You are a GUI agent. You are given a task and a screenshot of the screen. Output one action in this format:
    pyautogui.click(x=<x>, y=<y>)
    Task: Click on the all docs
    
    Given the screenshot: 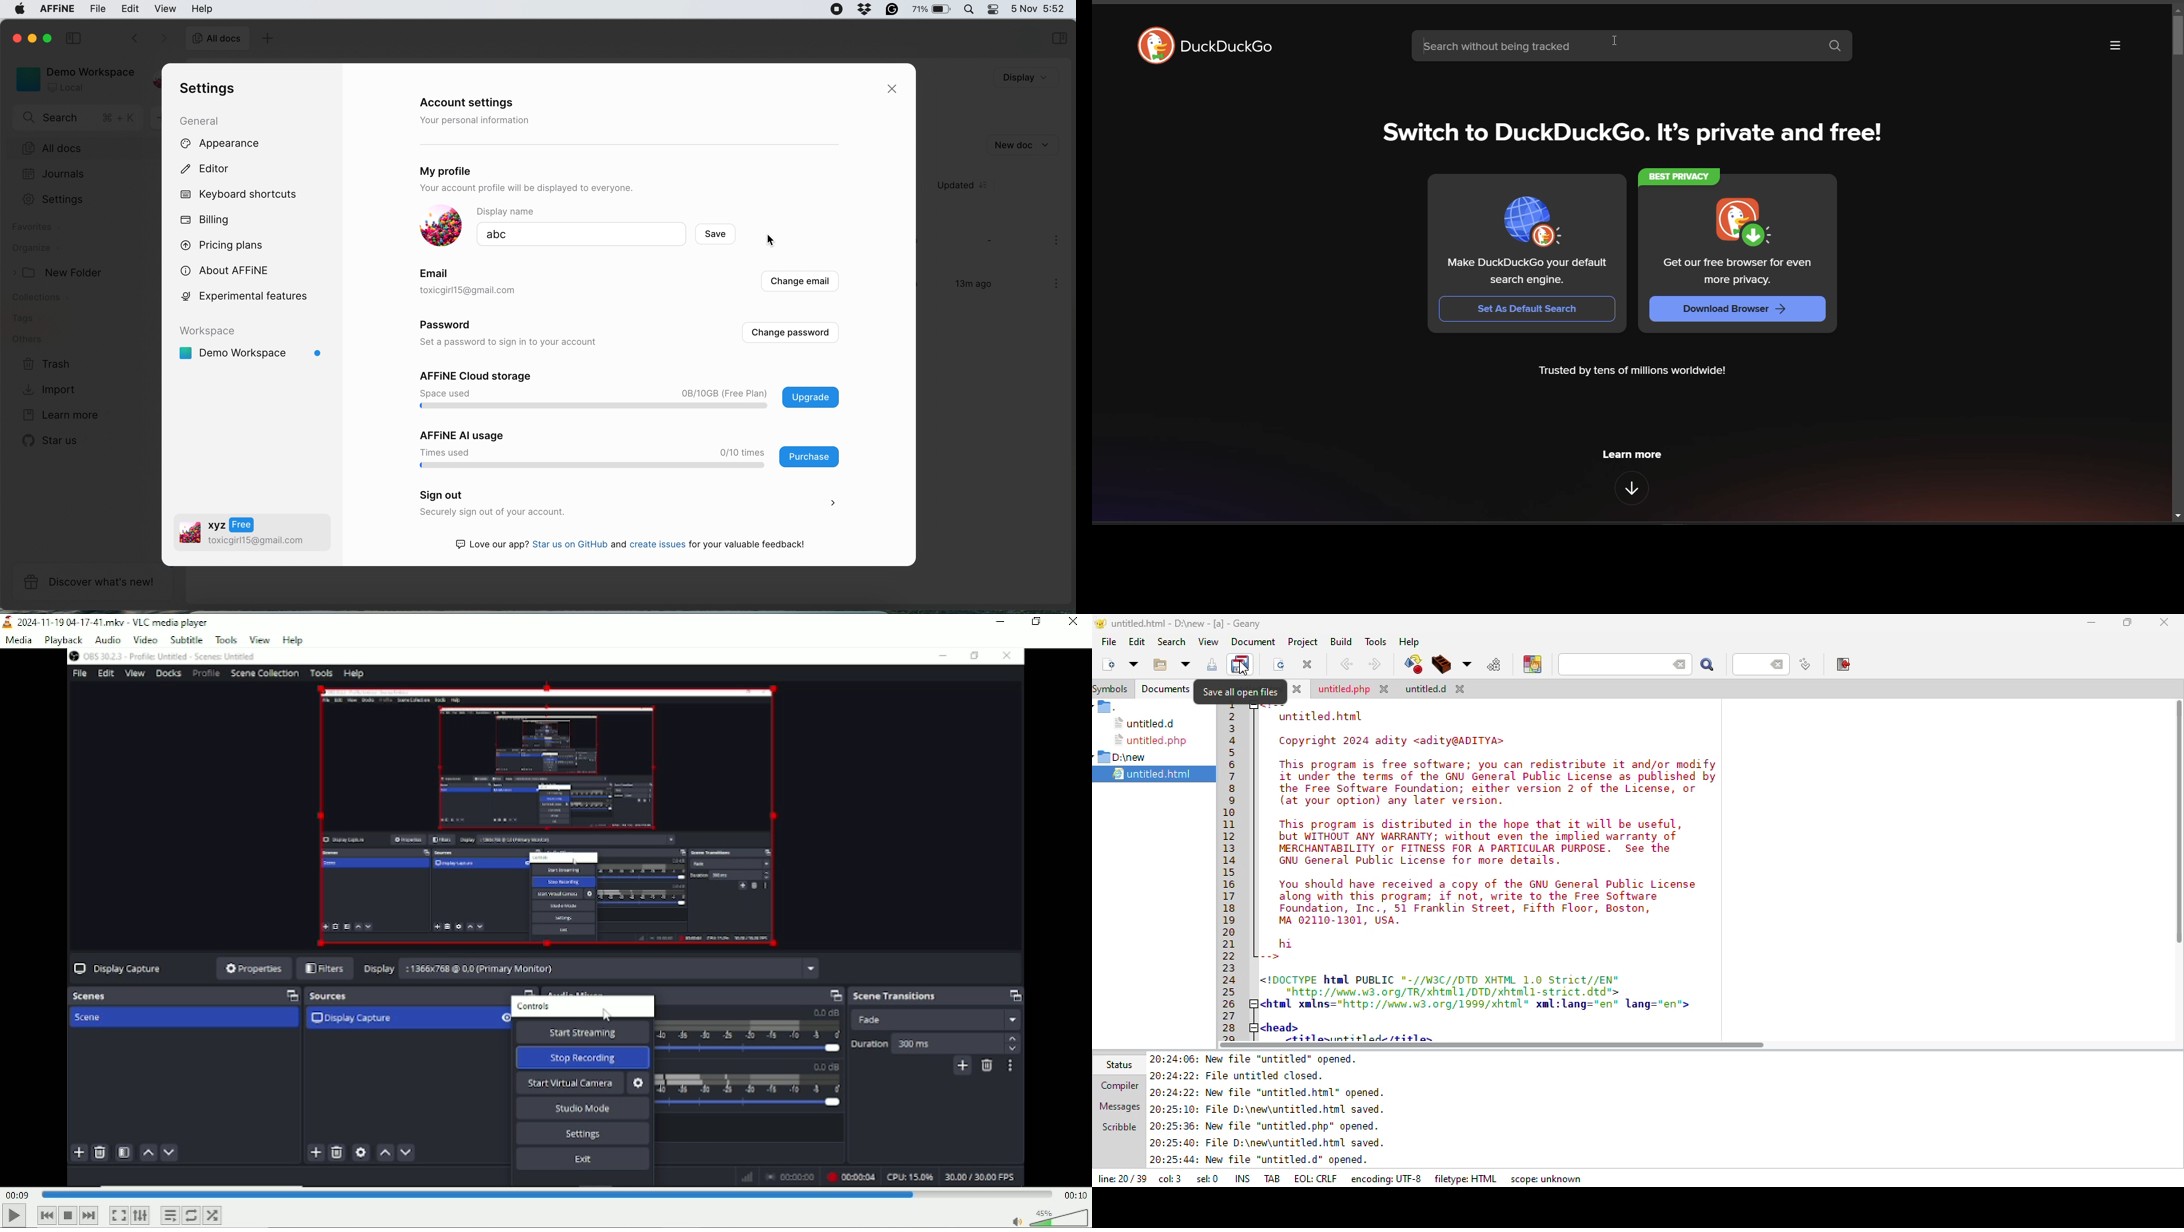 What is the action you would take?
    pyautogui.click(x=217, y=39)
    